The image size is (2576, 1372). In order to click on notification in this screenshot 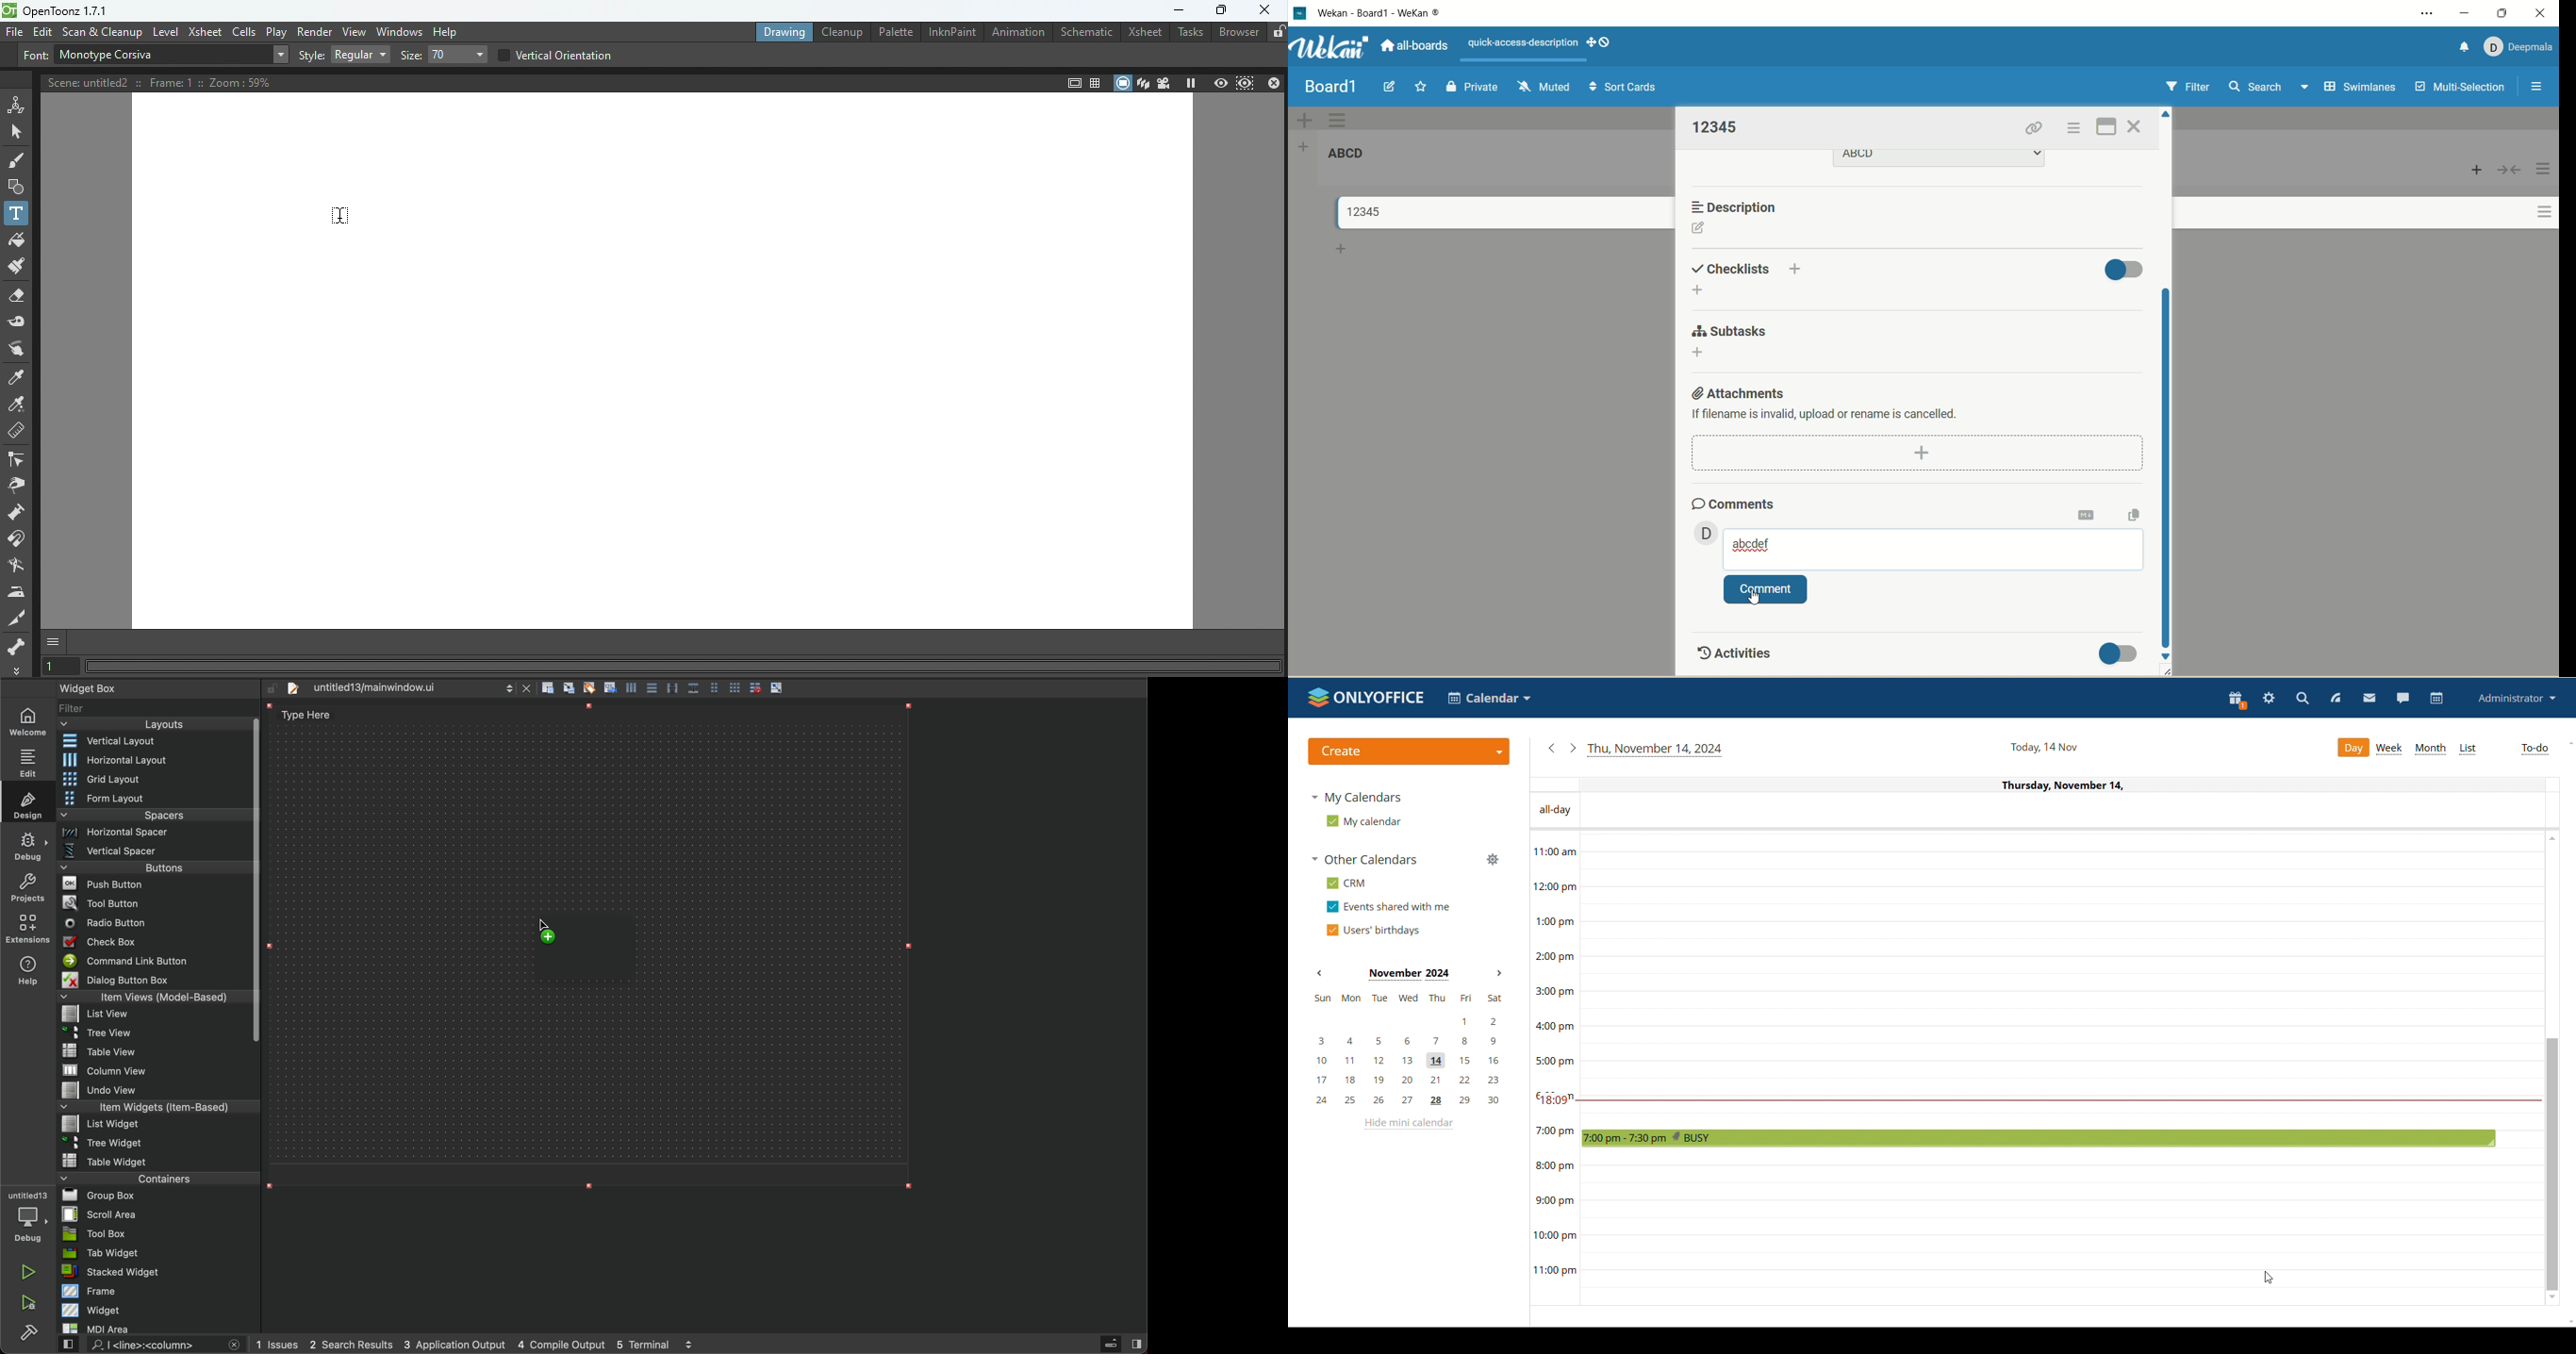, I will do `click(2460, 46)`.